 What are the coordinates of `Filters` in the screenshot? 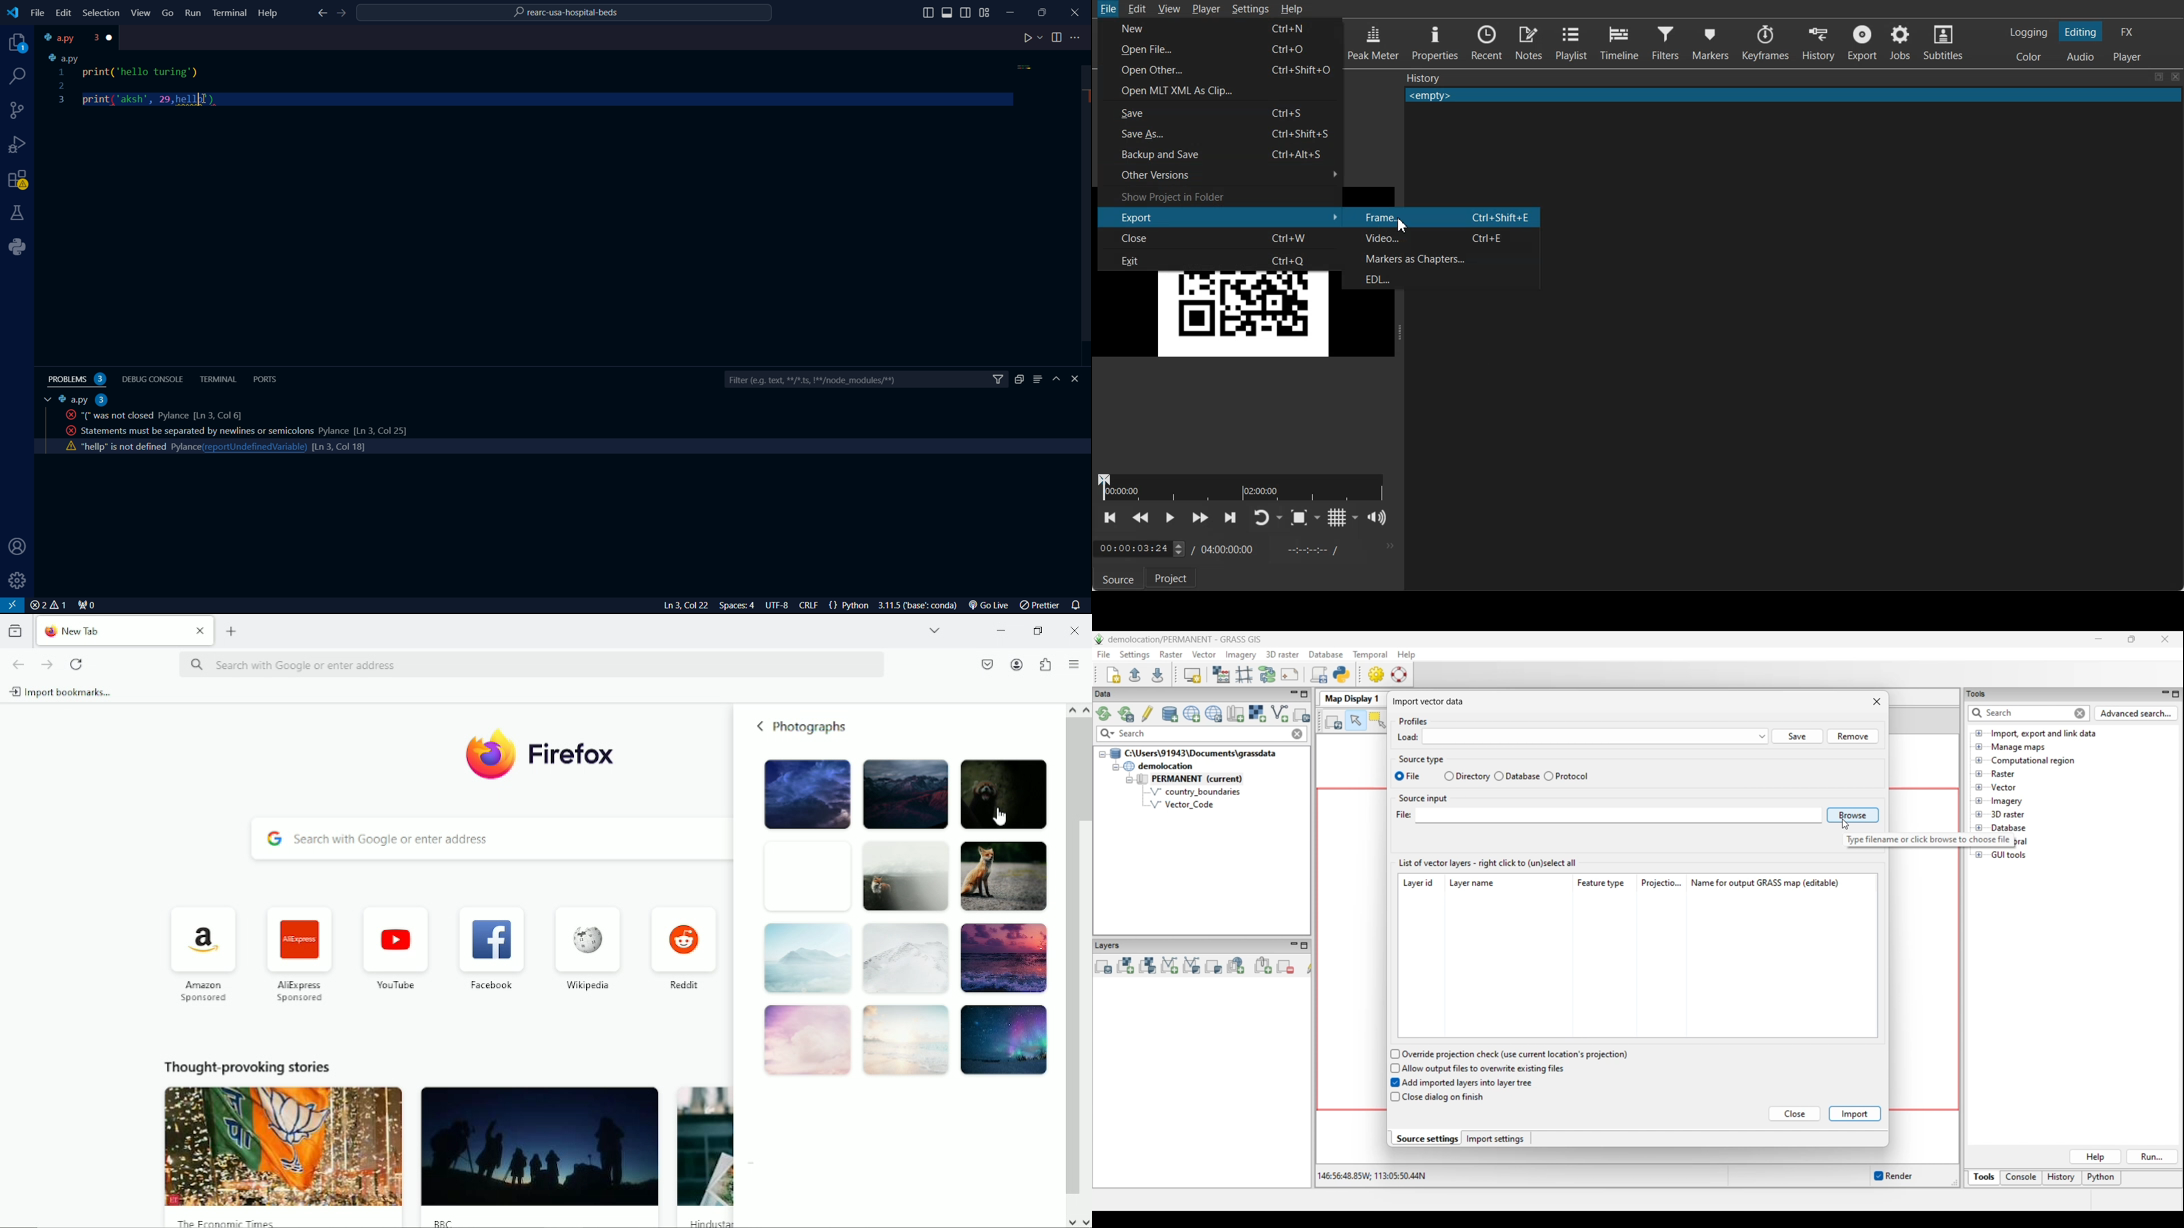 It's located at (1665, 41).